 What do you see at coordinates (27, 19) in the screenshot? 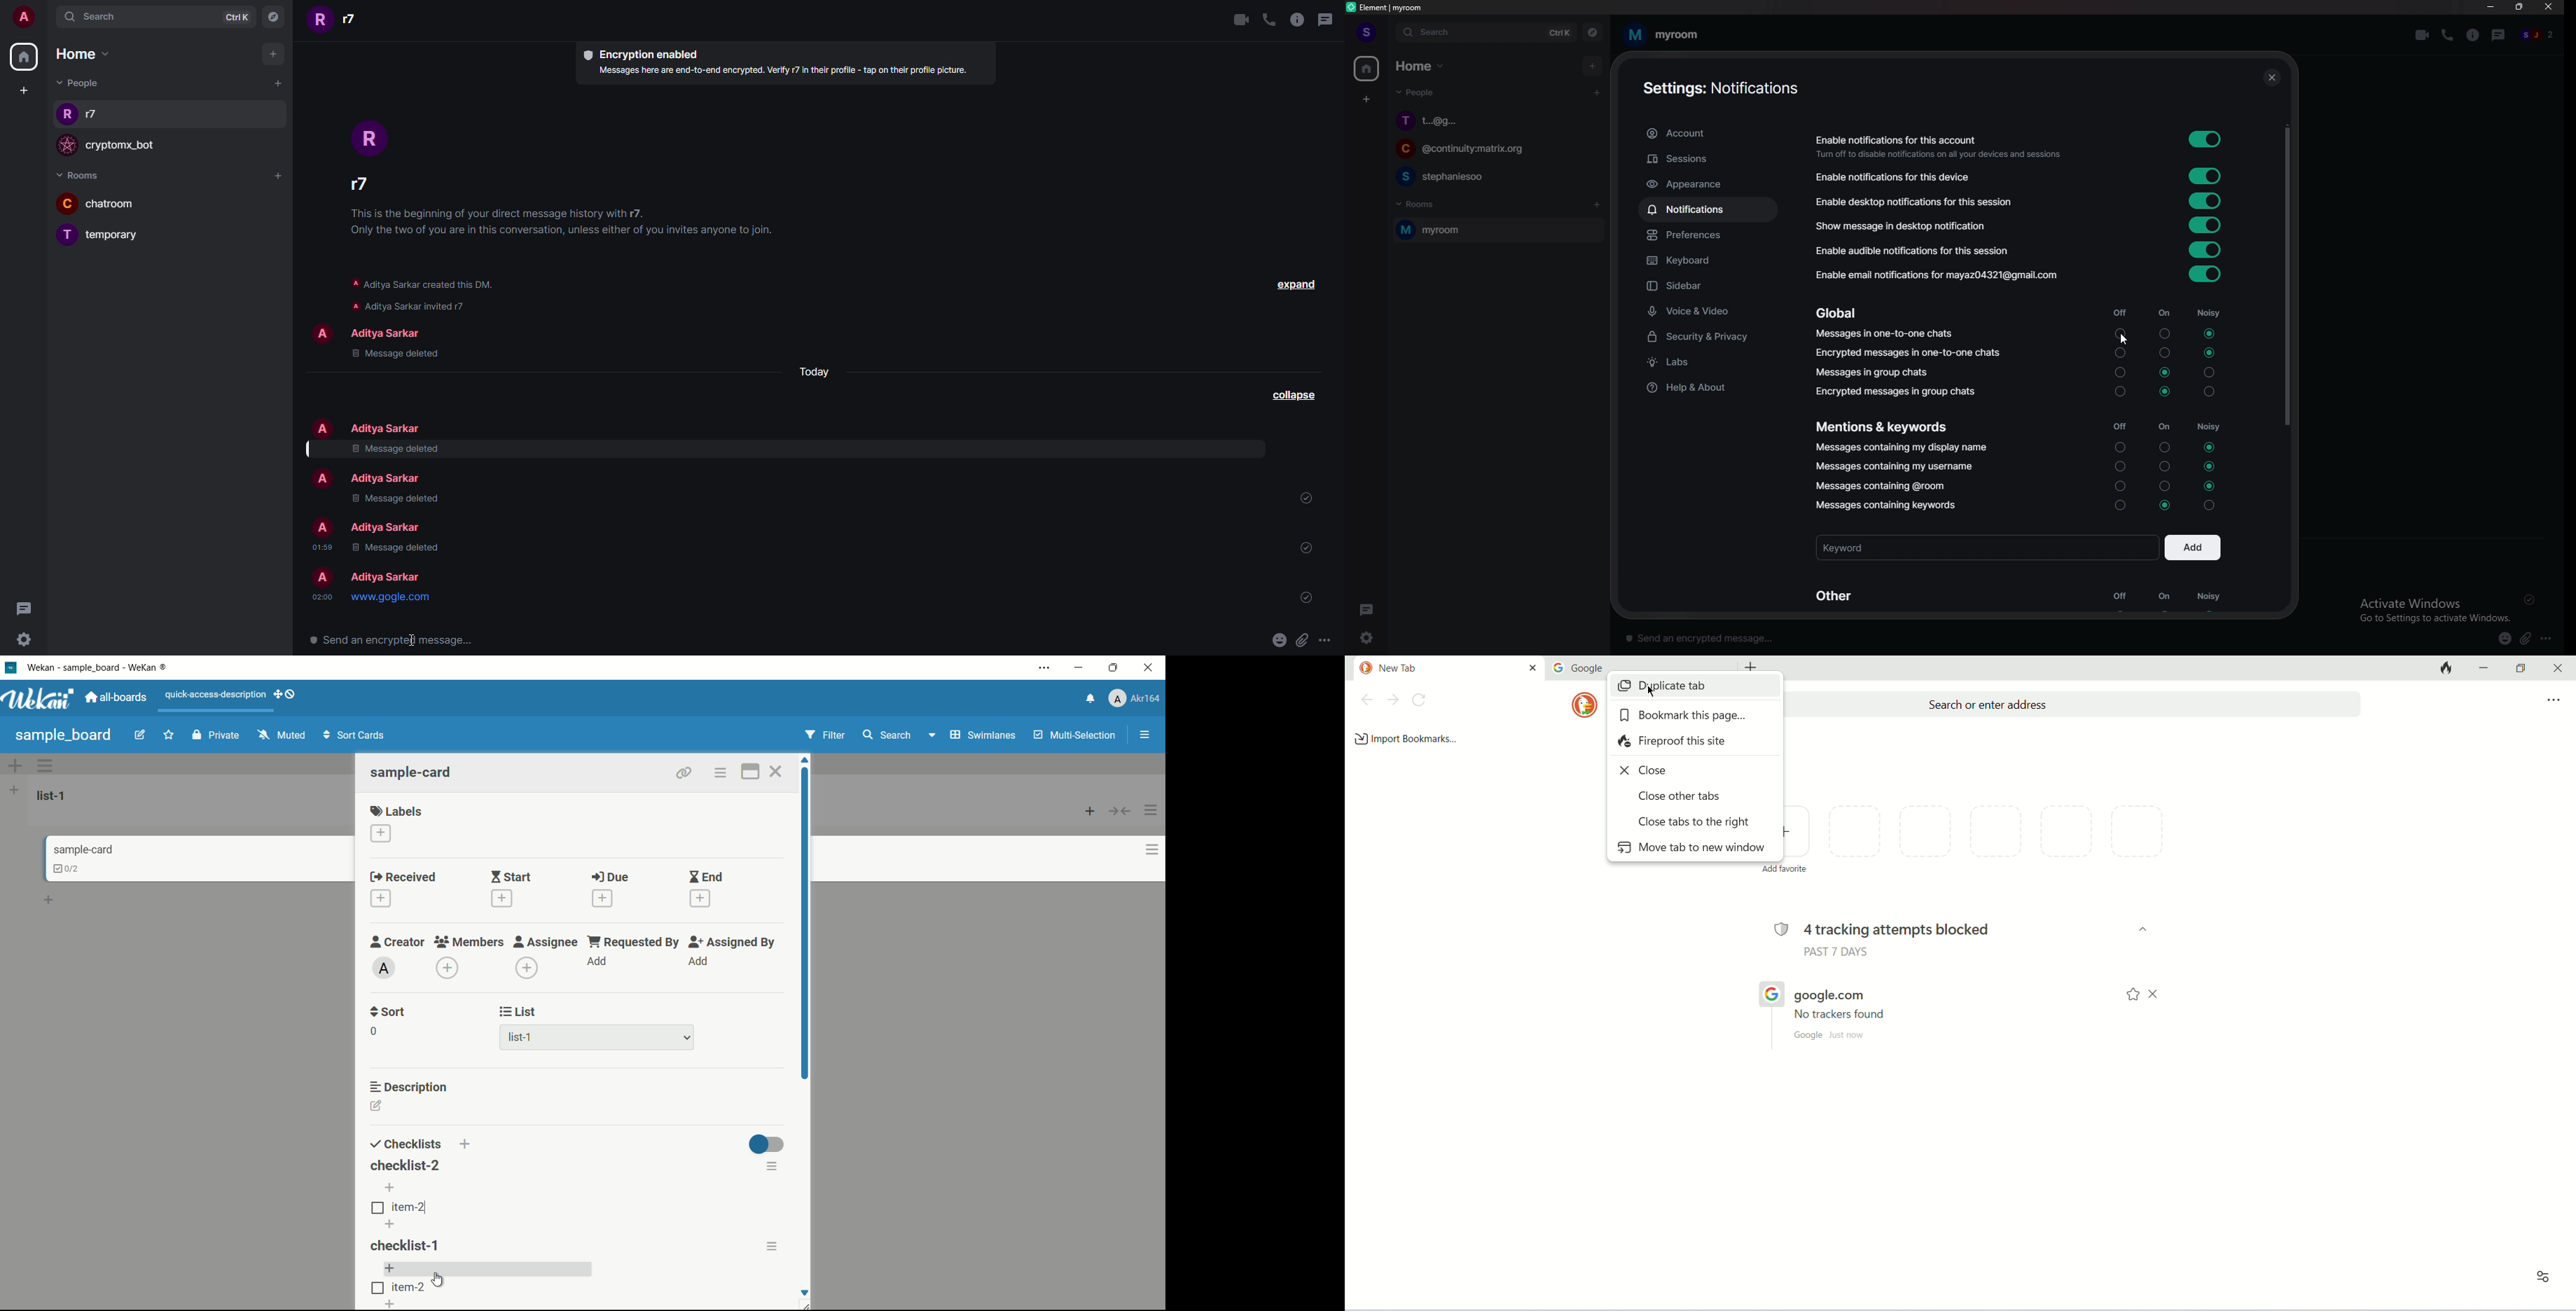
I see `account` at bounding box center [27, 19].